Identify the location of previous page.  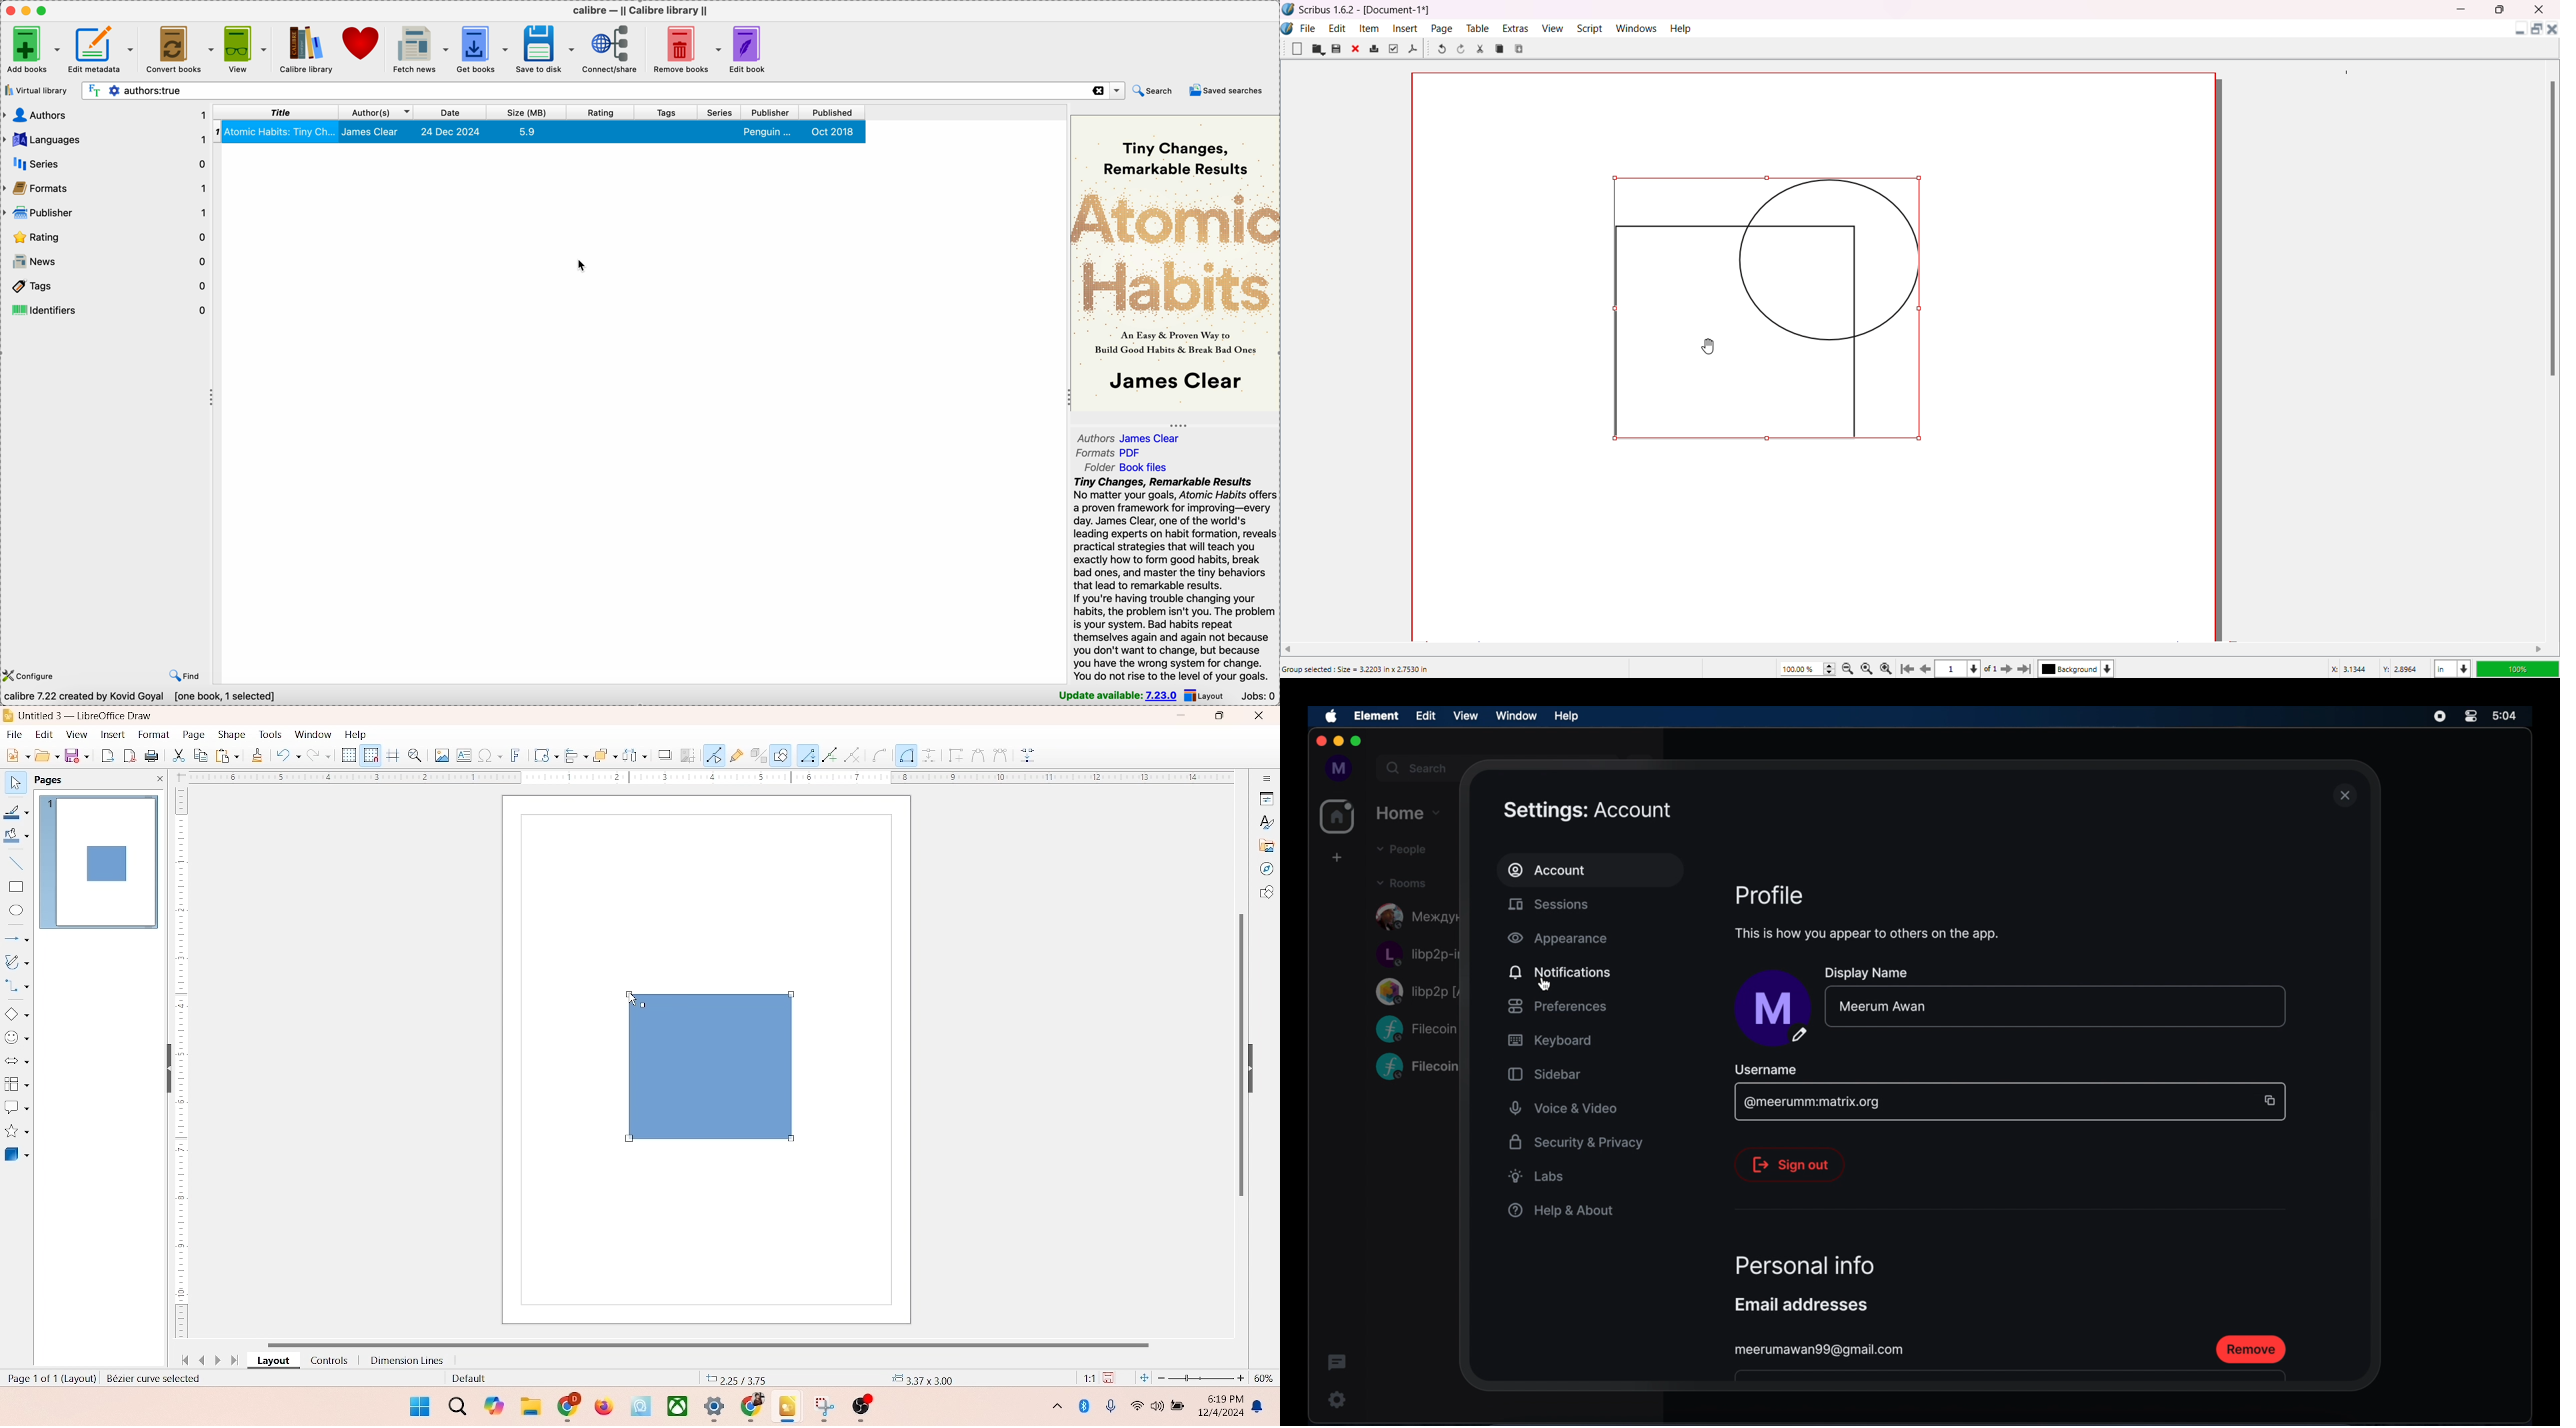
(202, 1360).